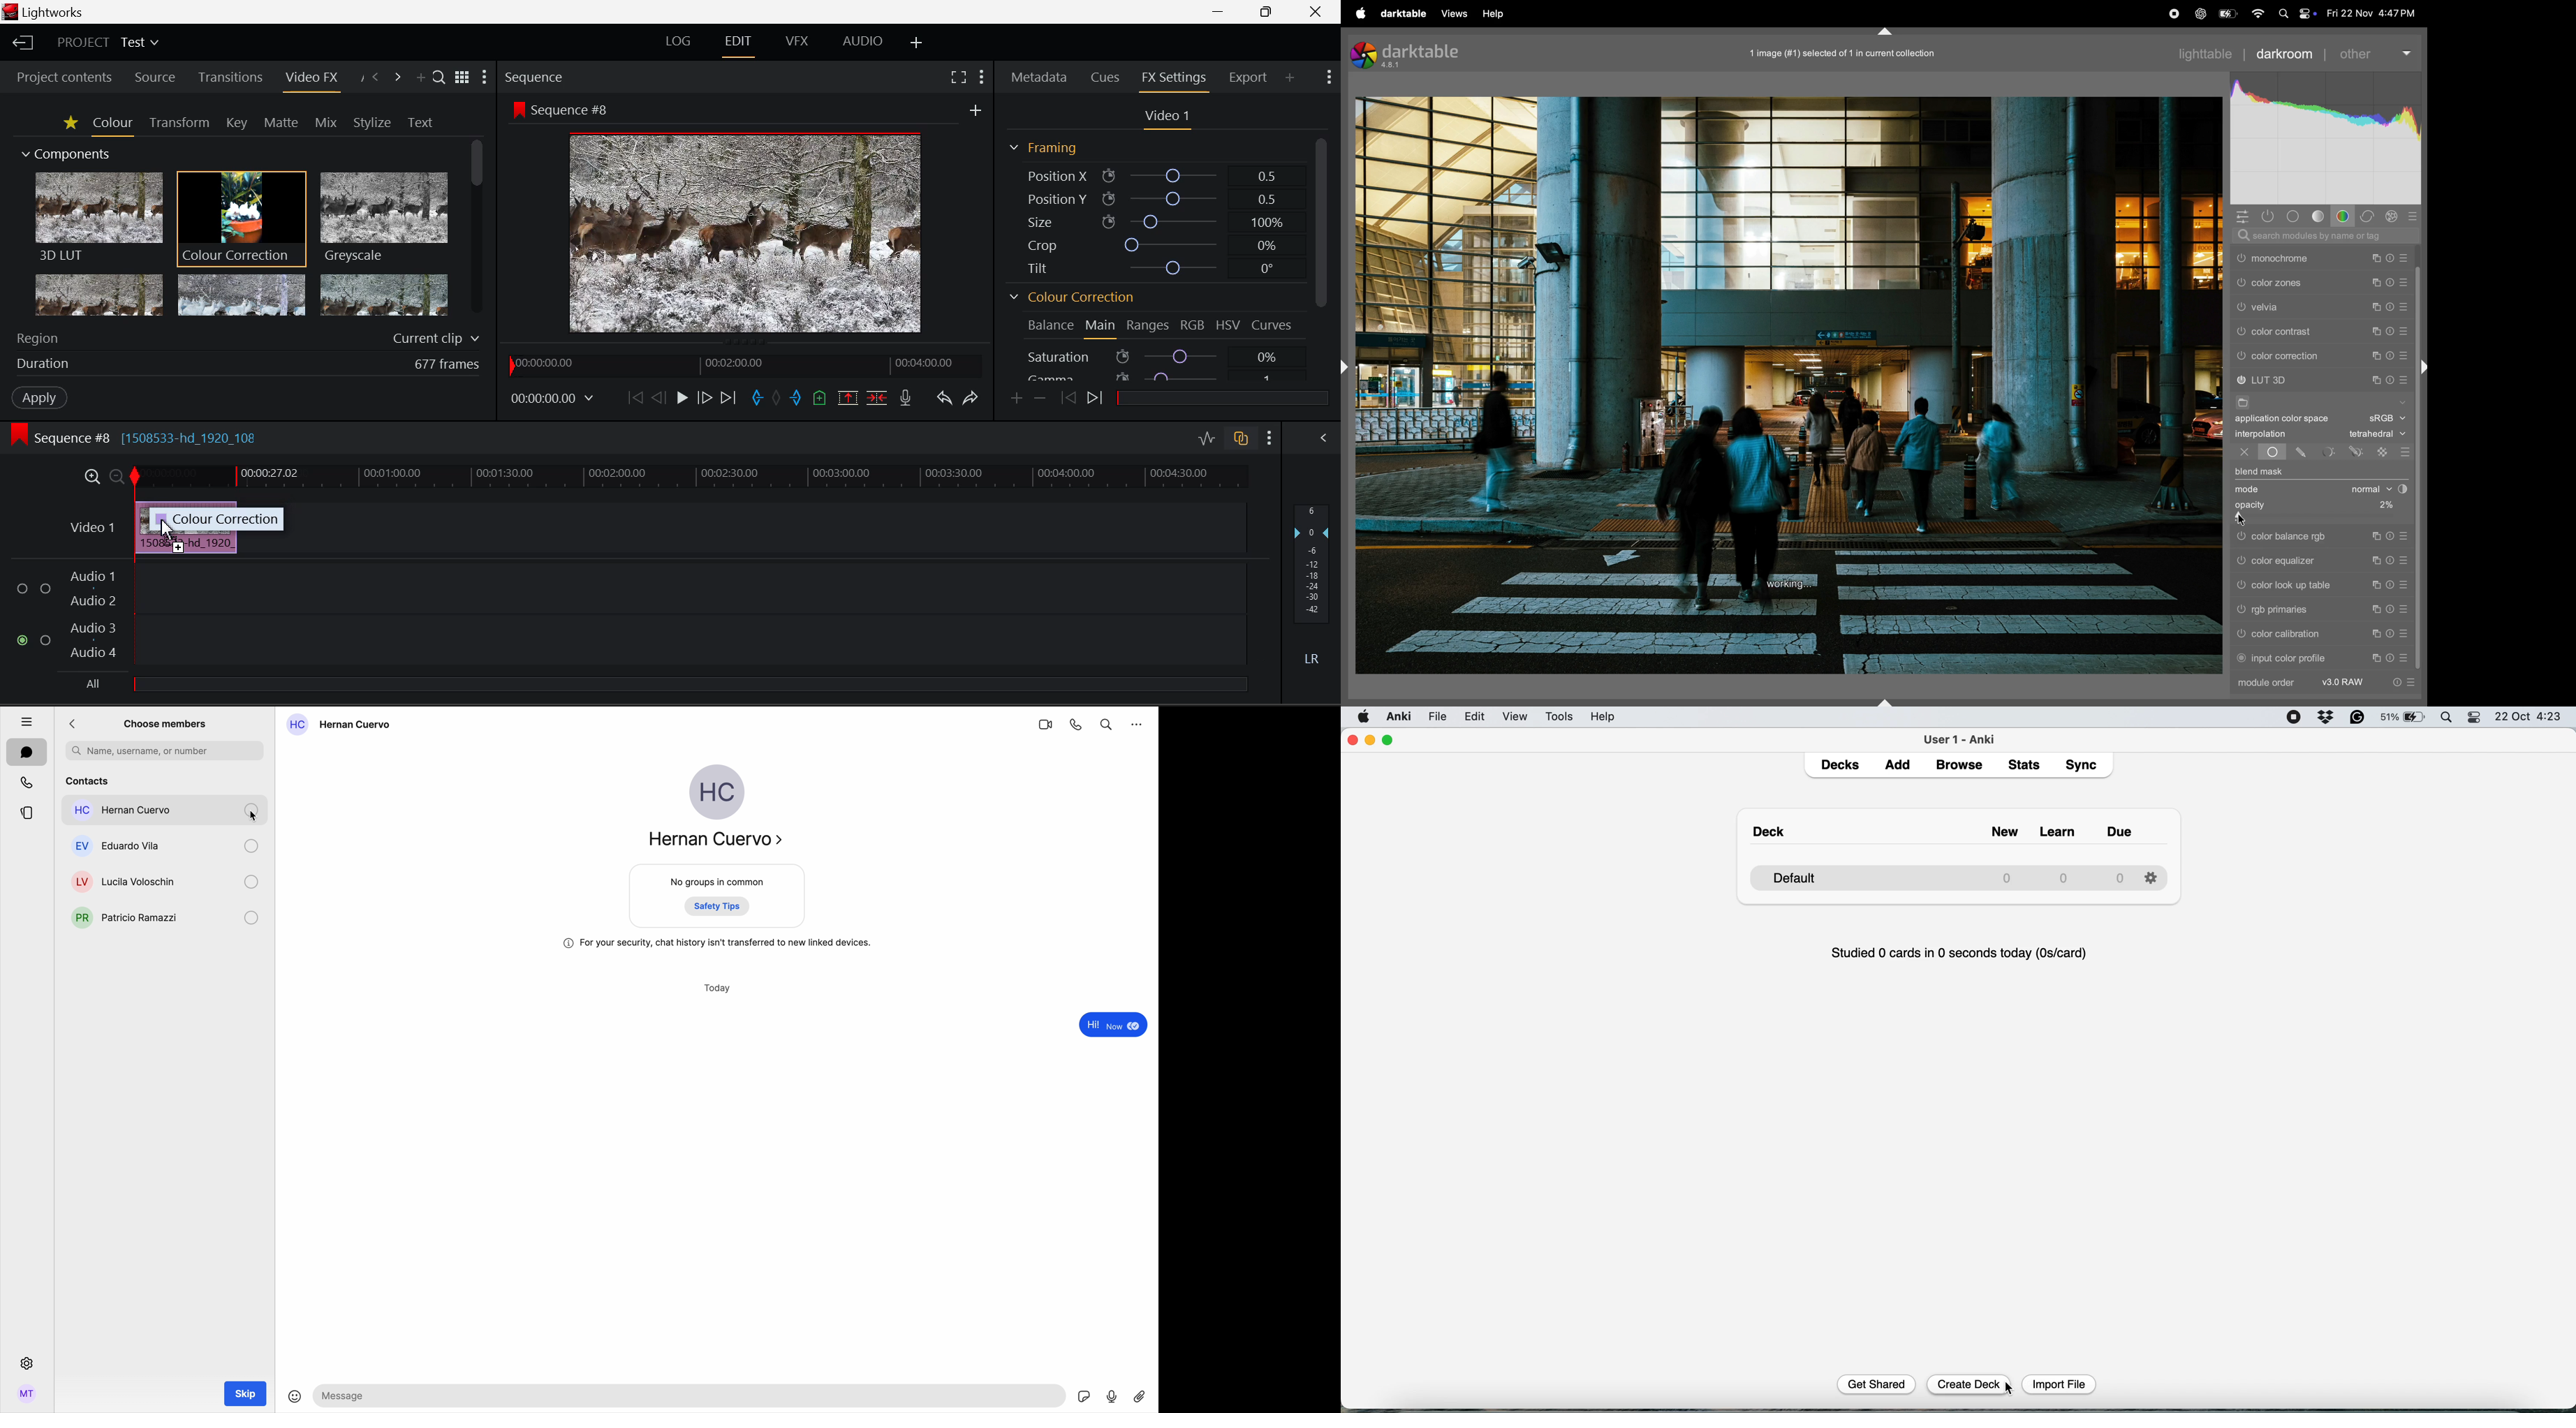 The width and height of the screenshot is (2576, 1428). Describe the element at coordinates (22, 719) in the screenshot. I see `hide tabs` at that location.